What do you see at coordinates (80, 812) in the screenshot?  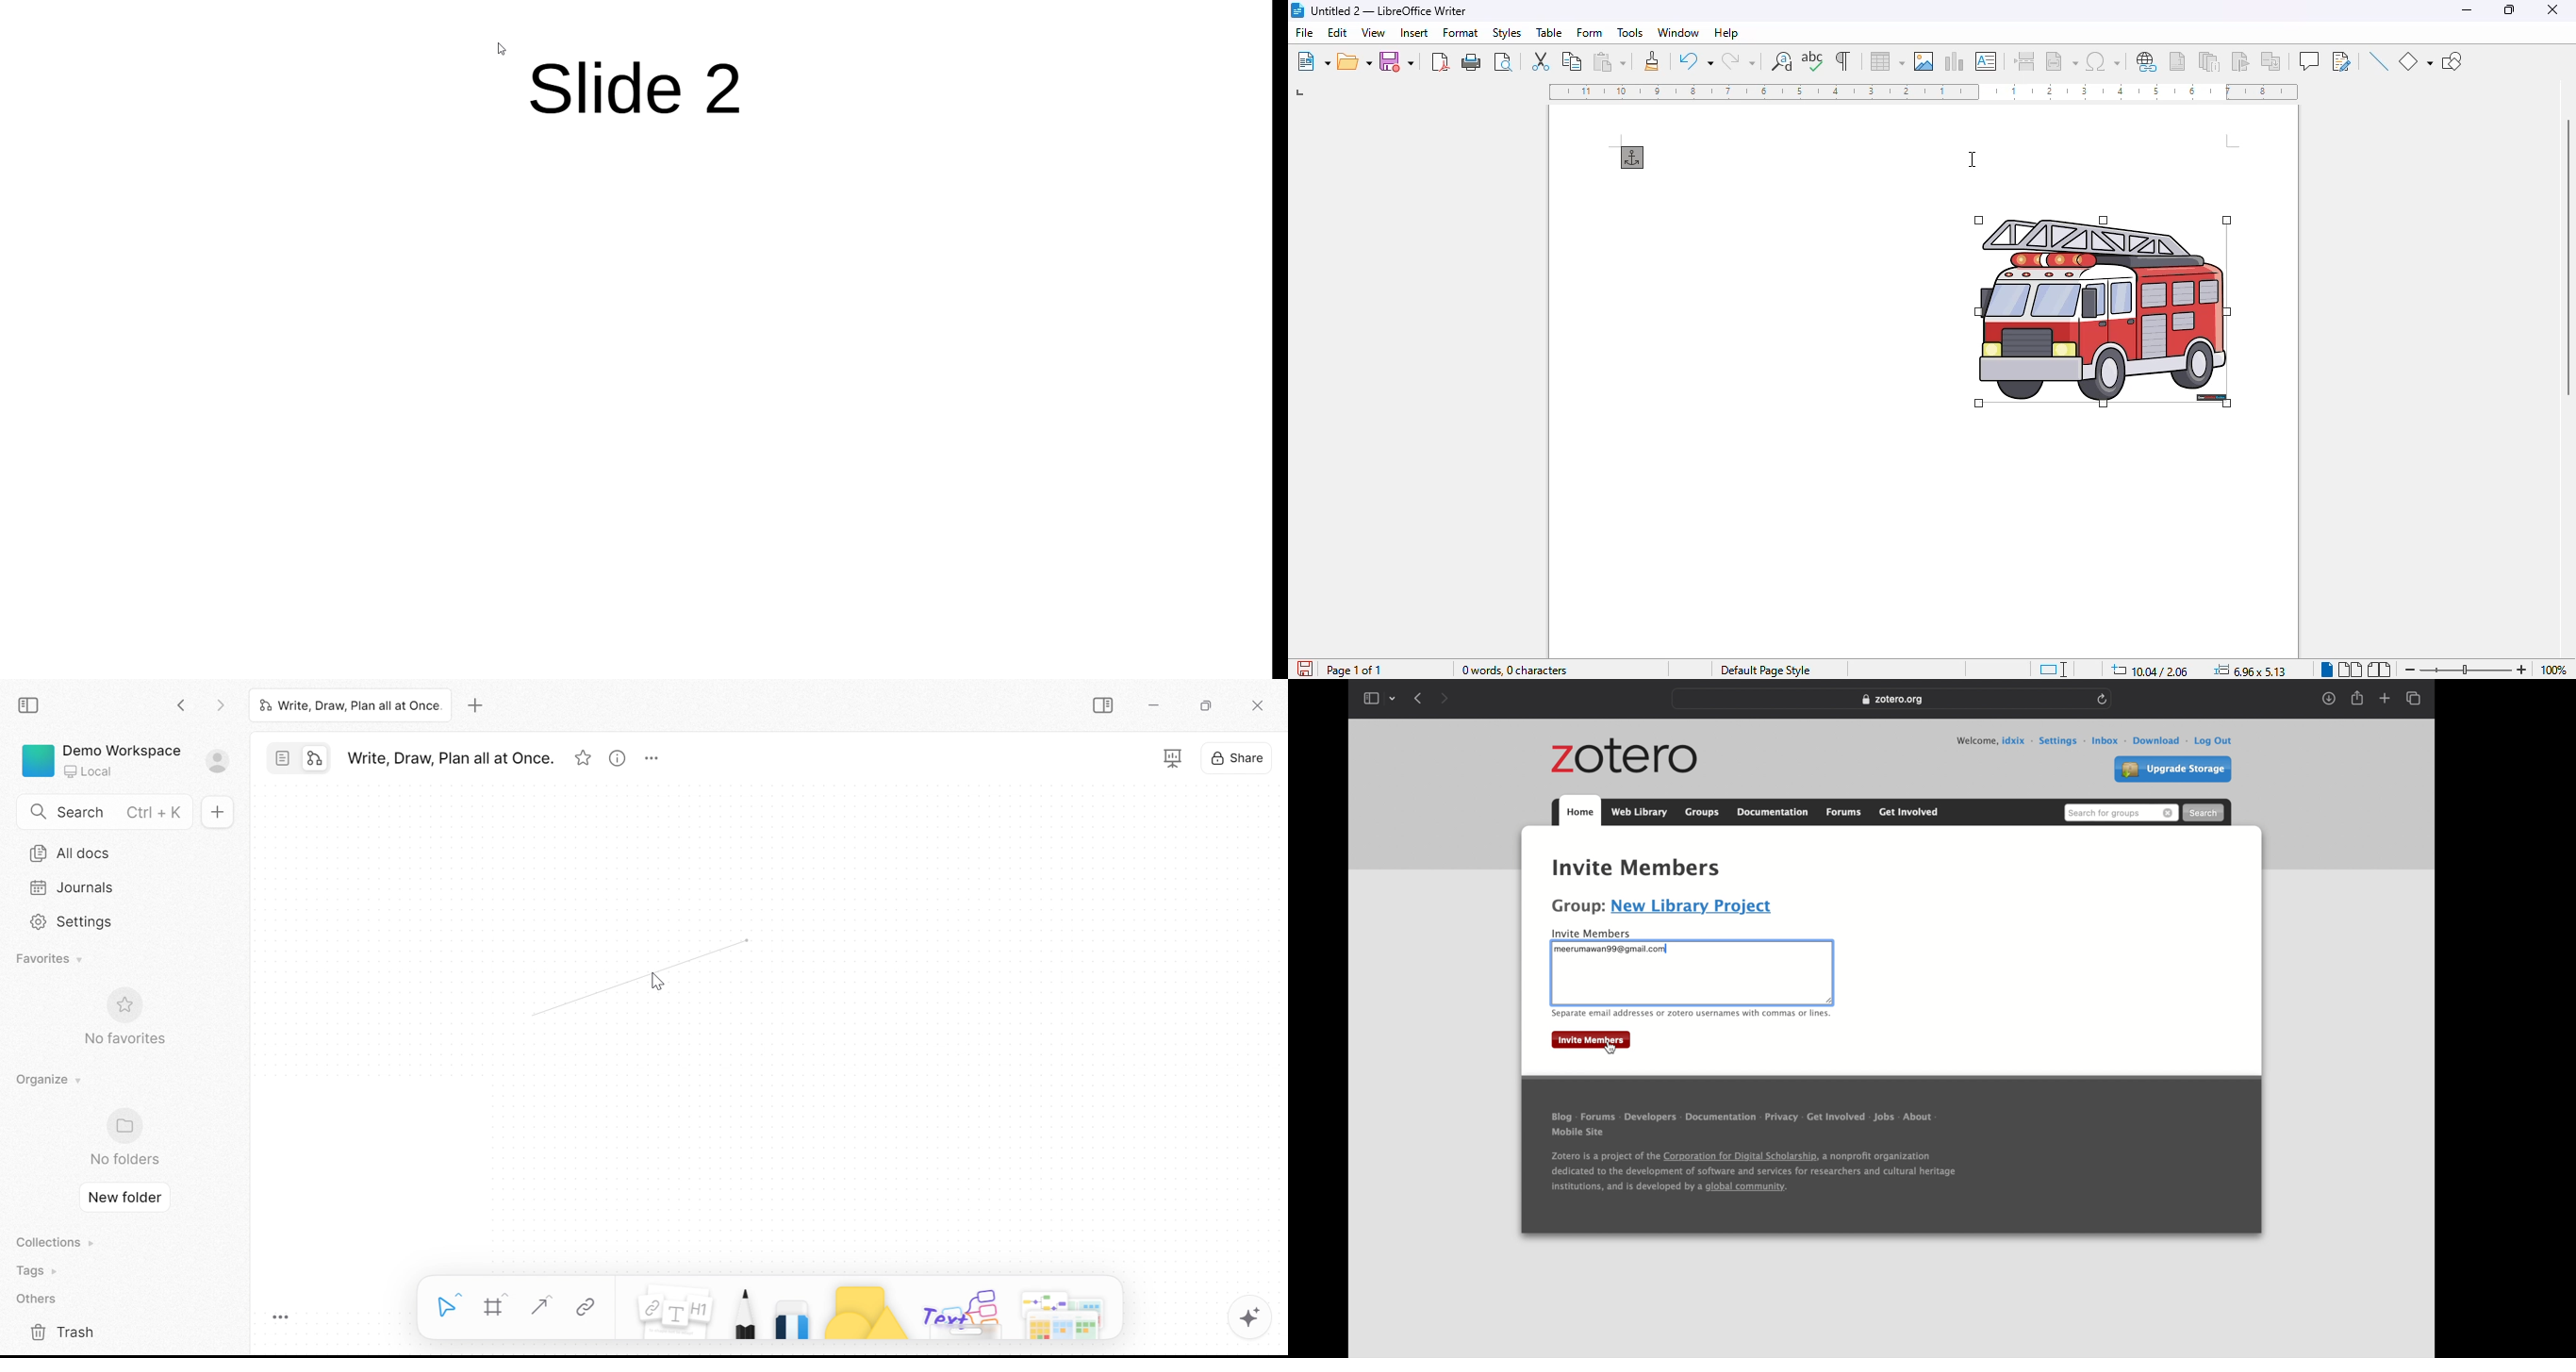 I see `Search` at bounding box center [80, 812].